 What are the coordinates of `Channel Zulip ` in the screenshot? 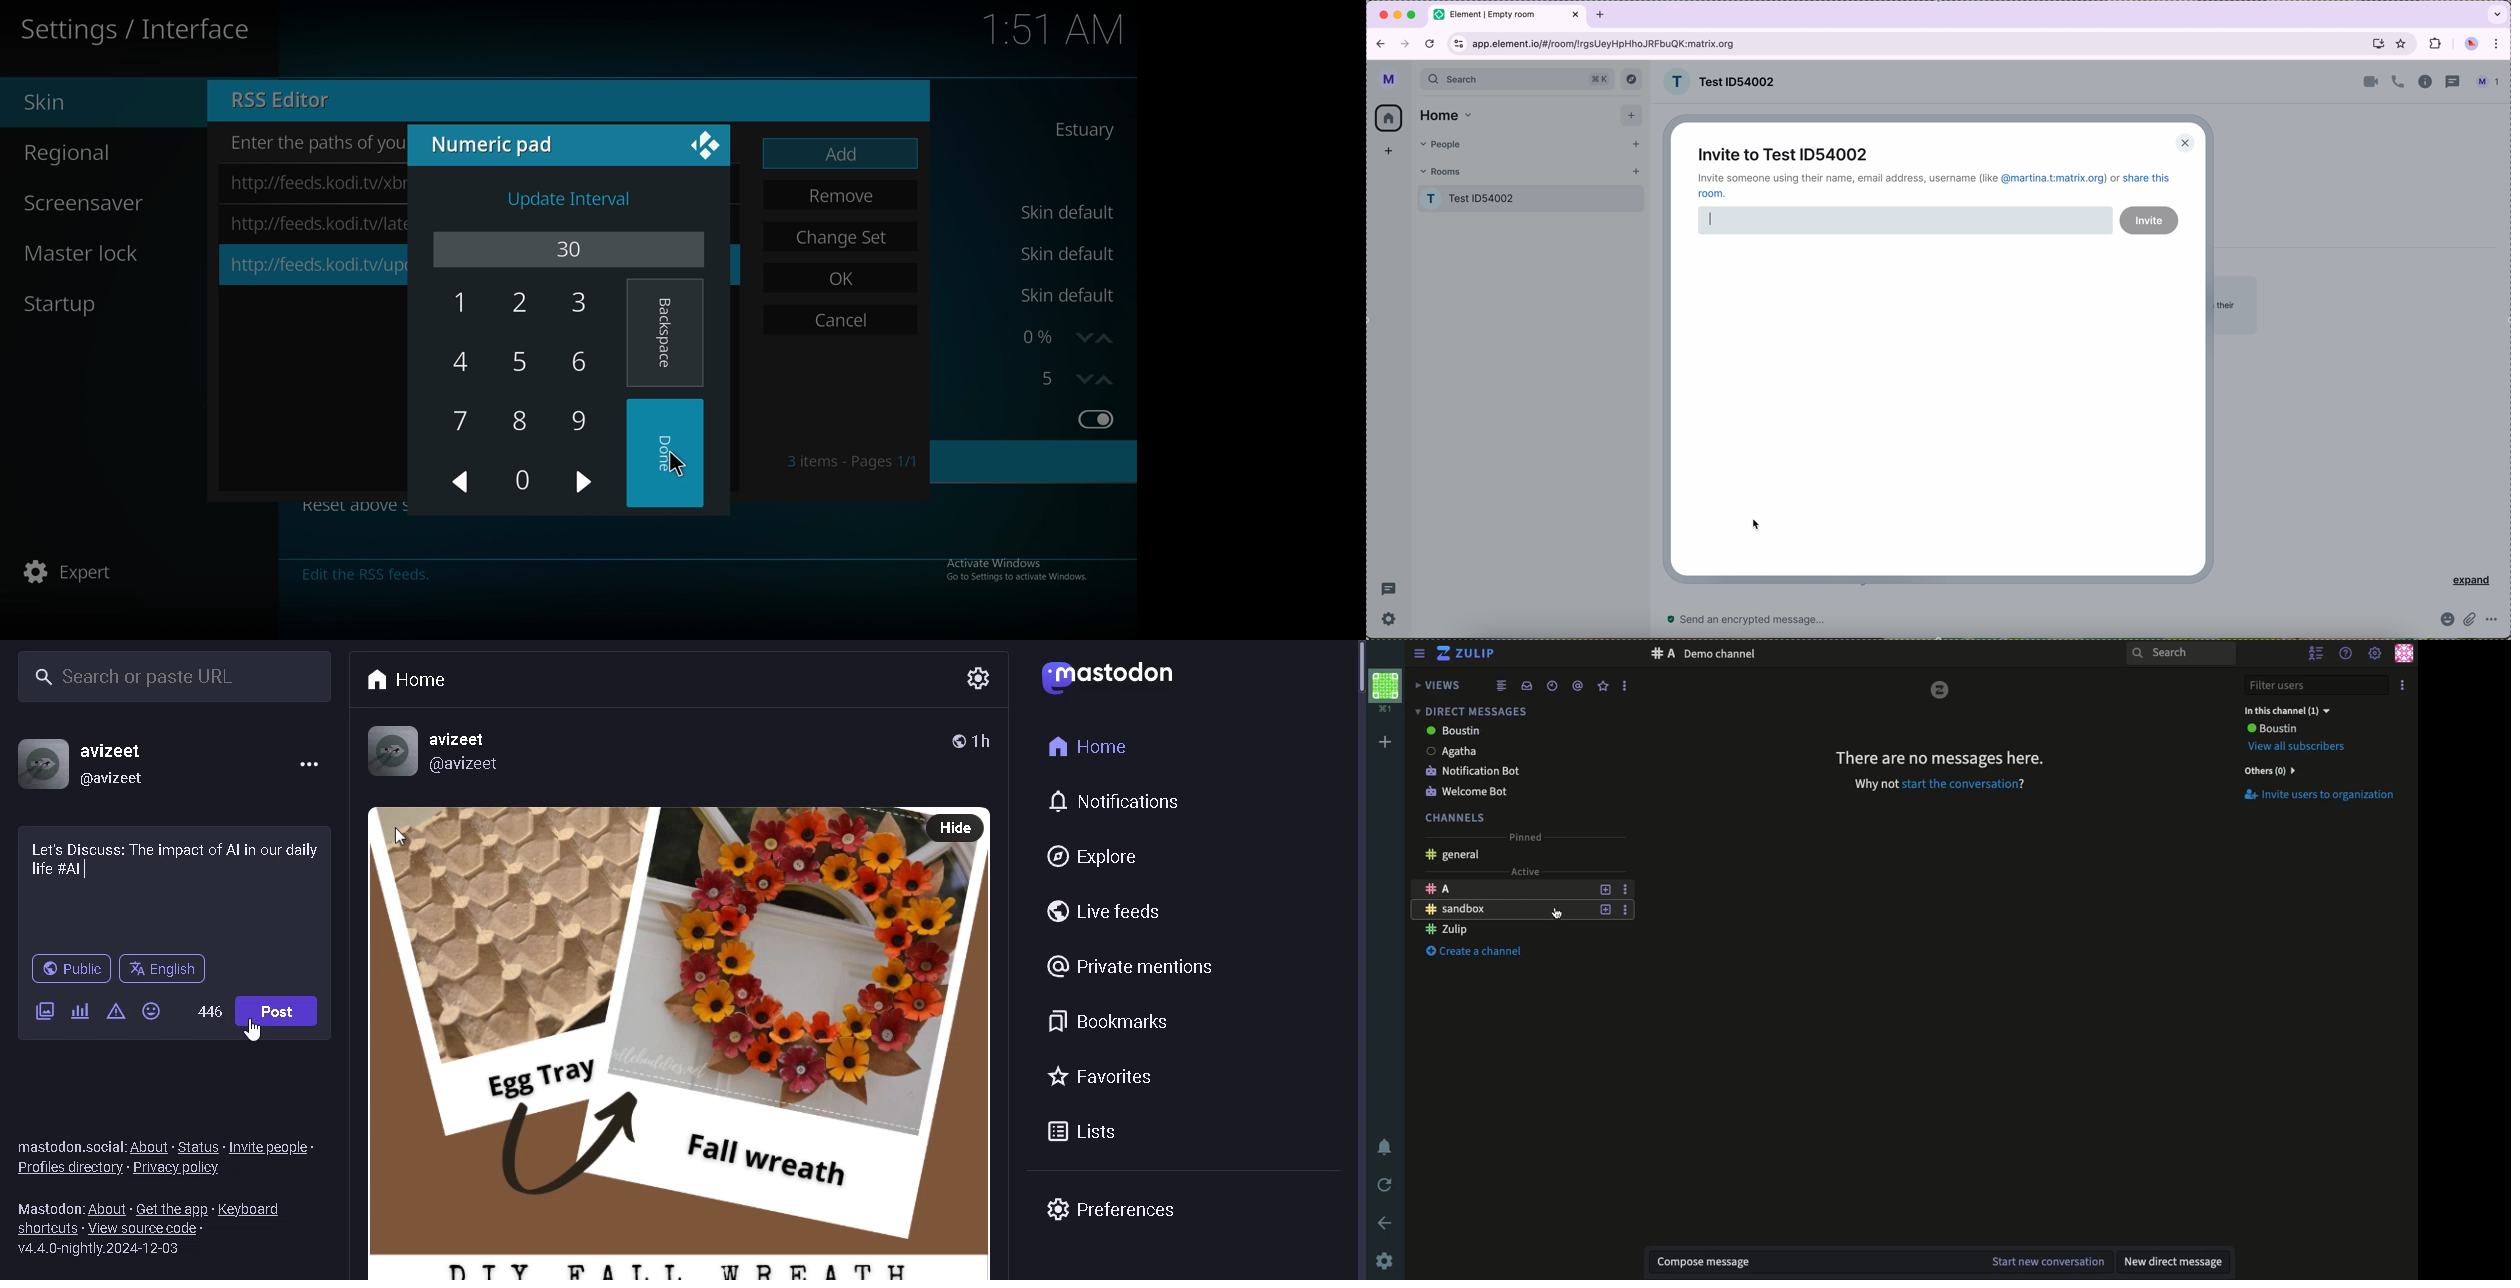 It's located at (1503, 931).